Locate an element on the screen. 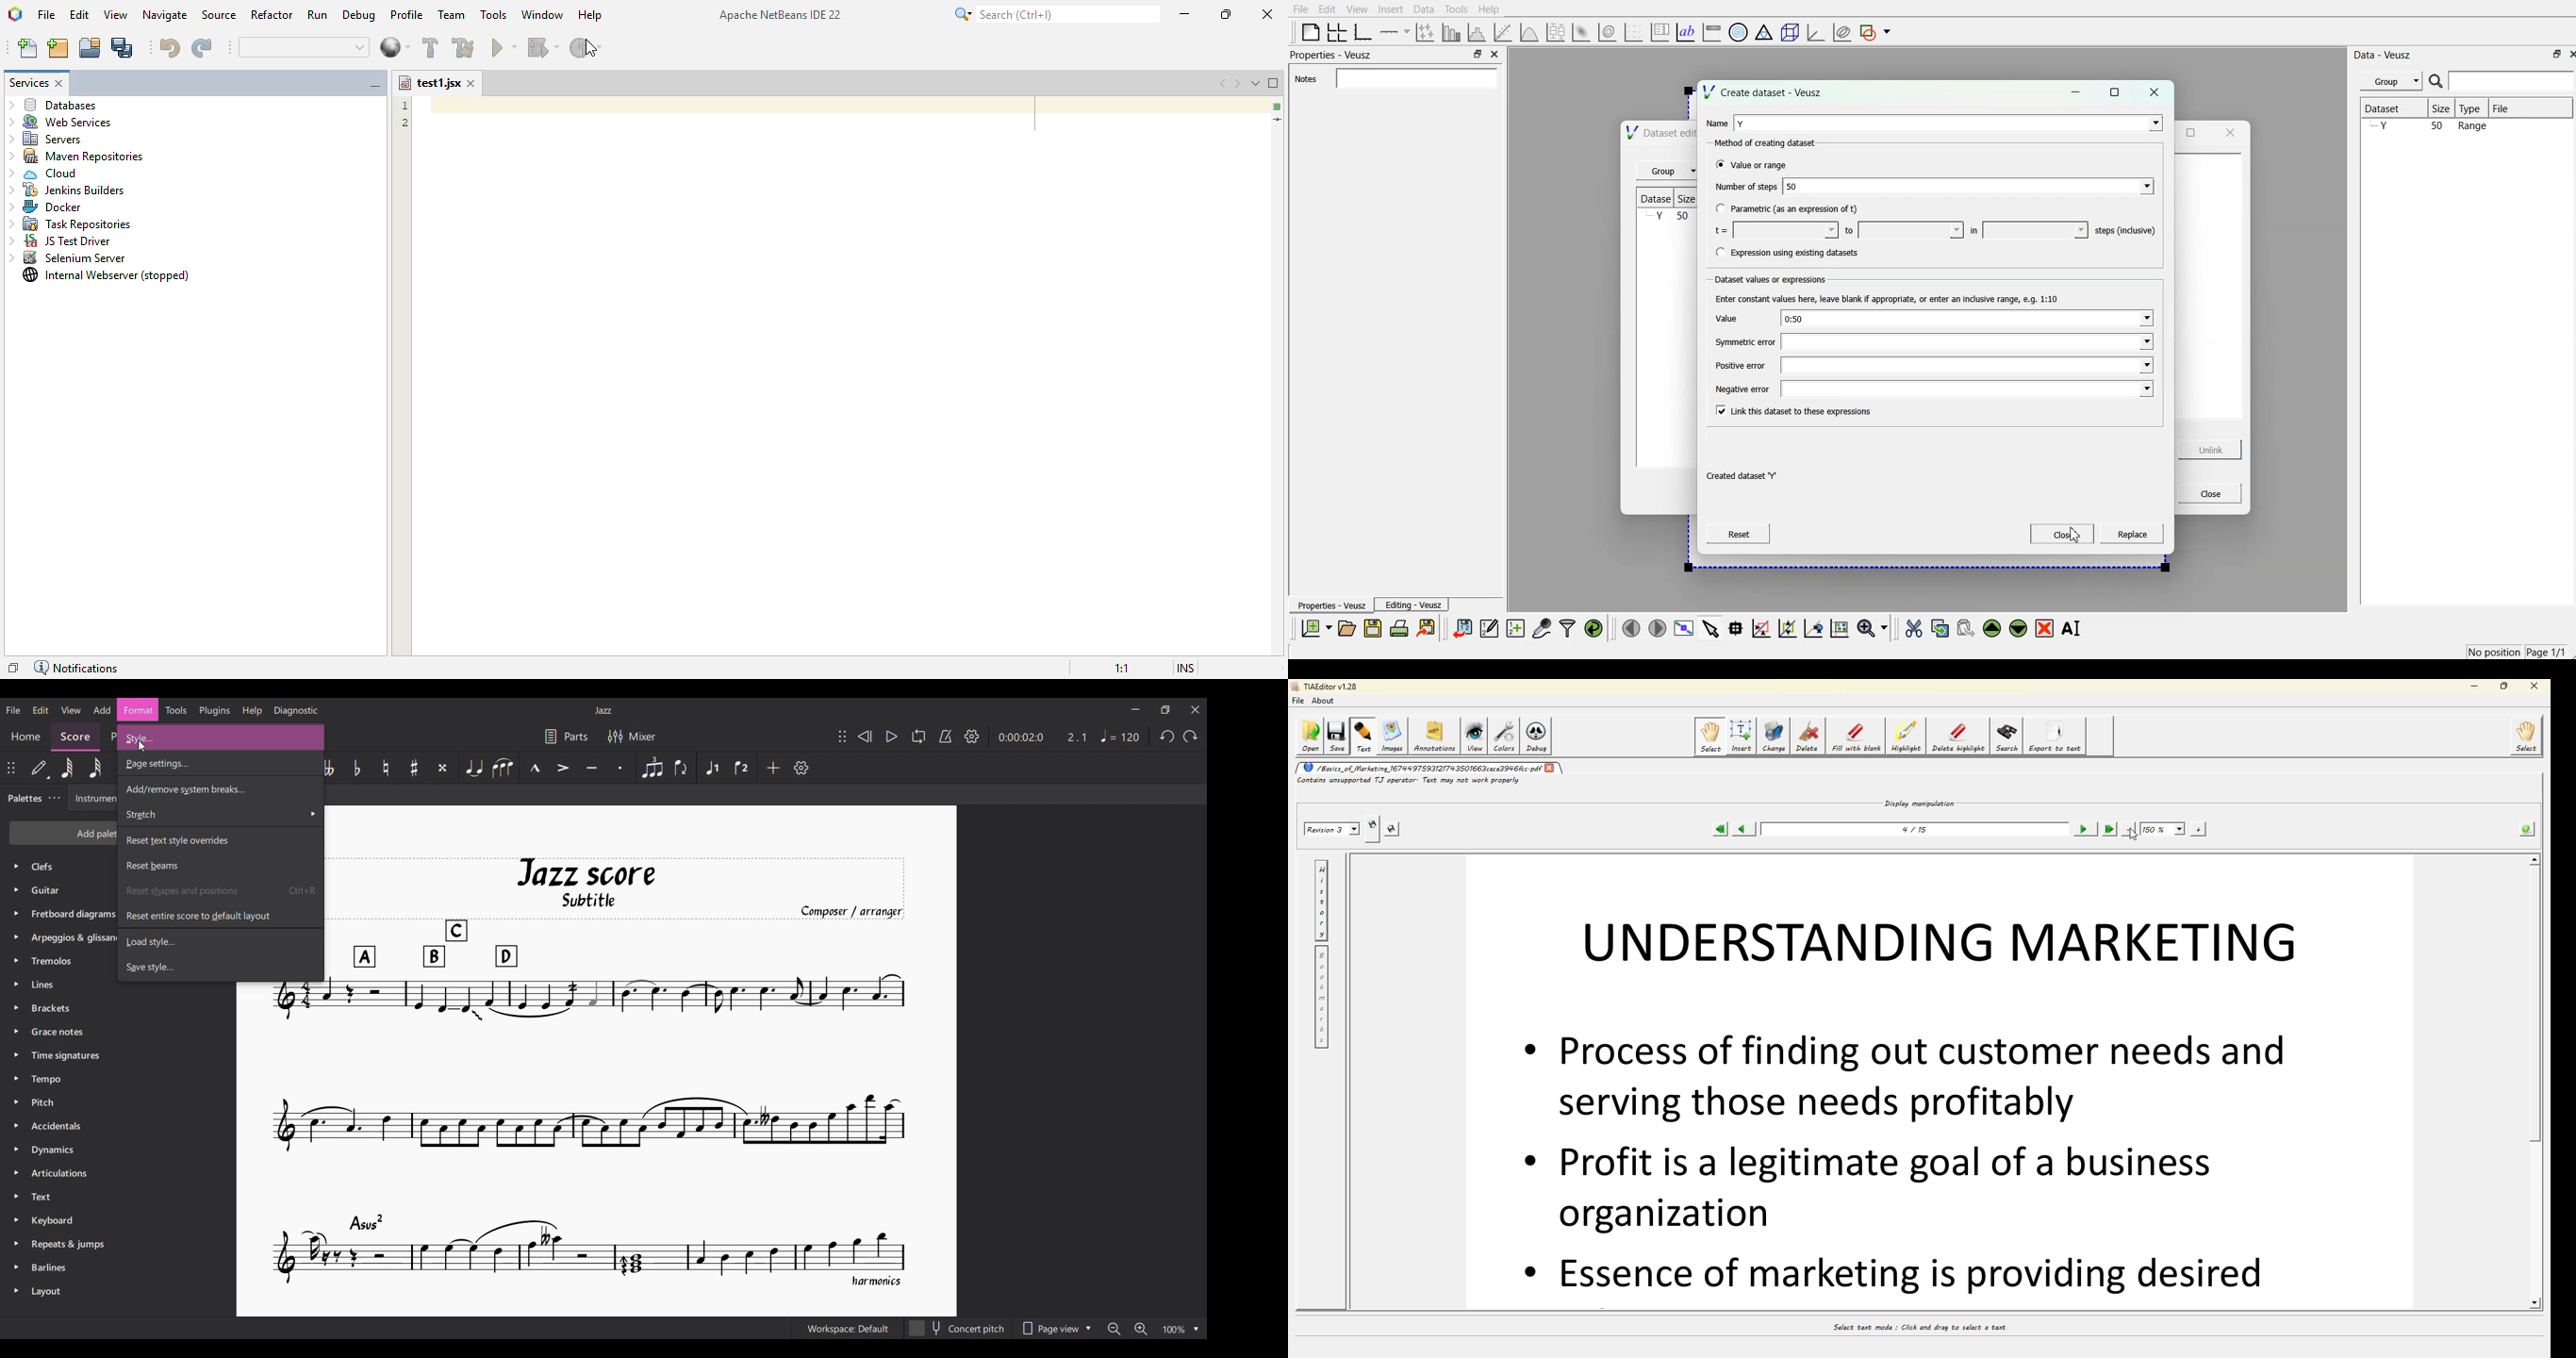  Marcato is located at coordinates (535, 768).